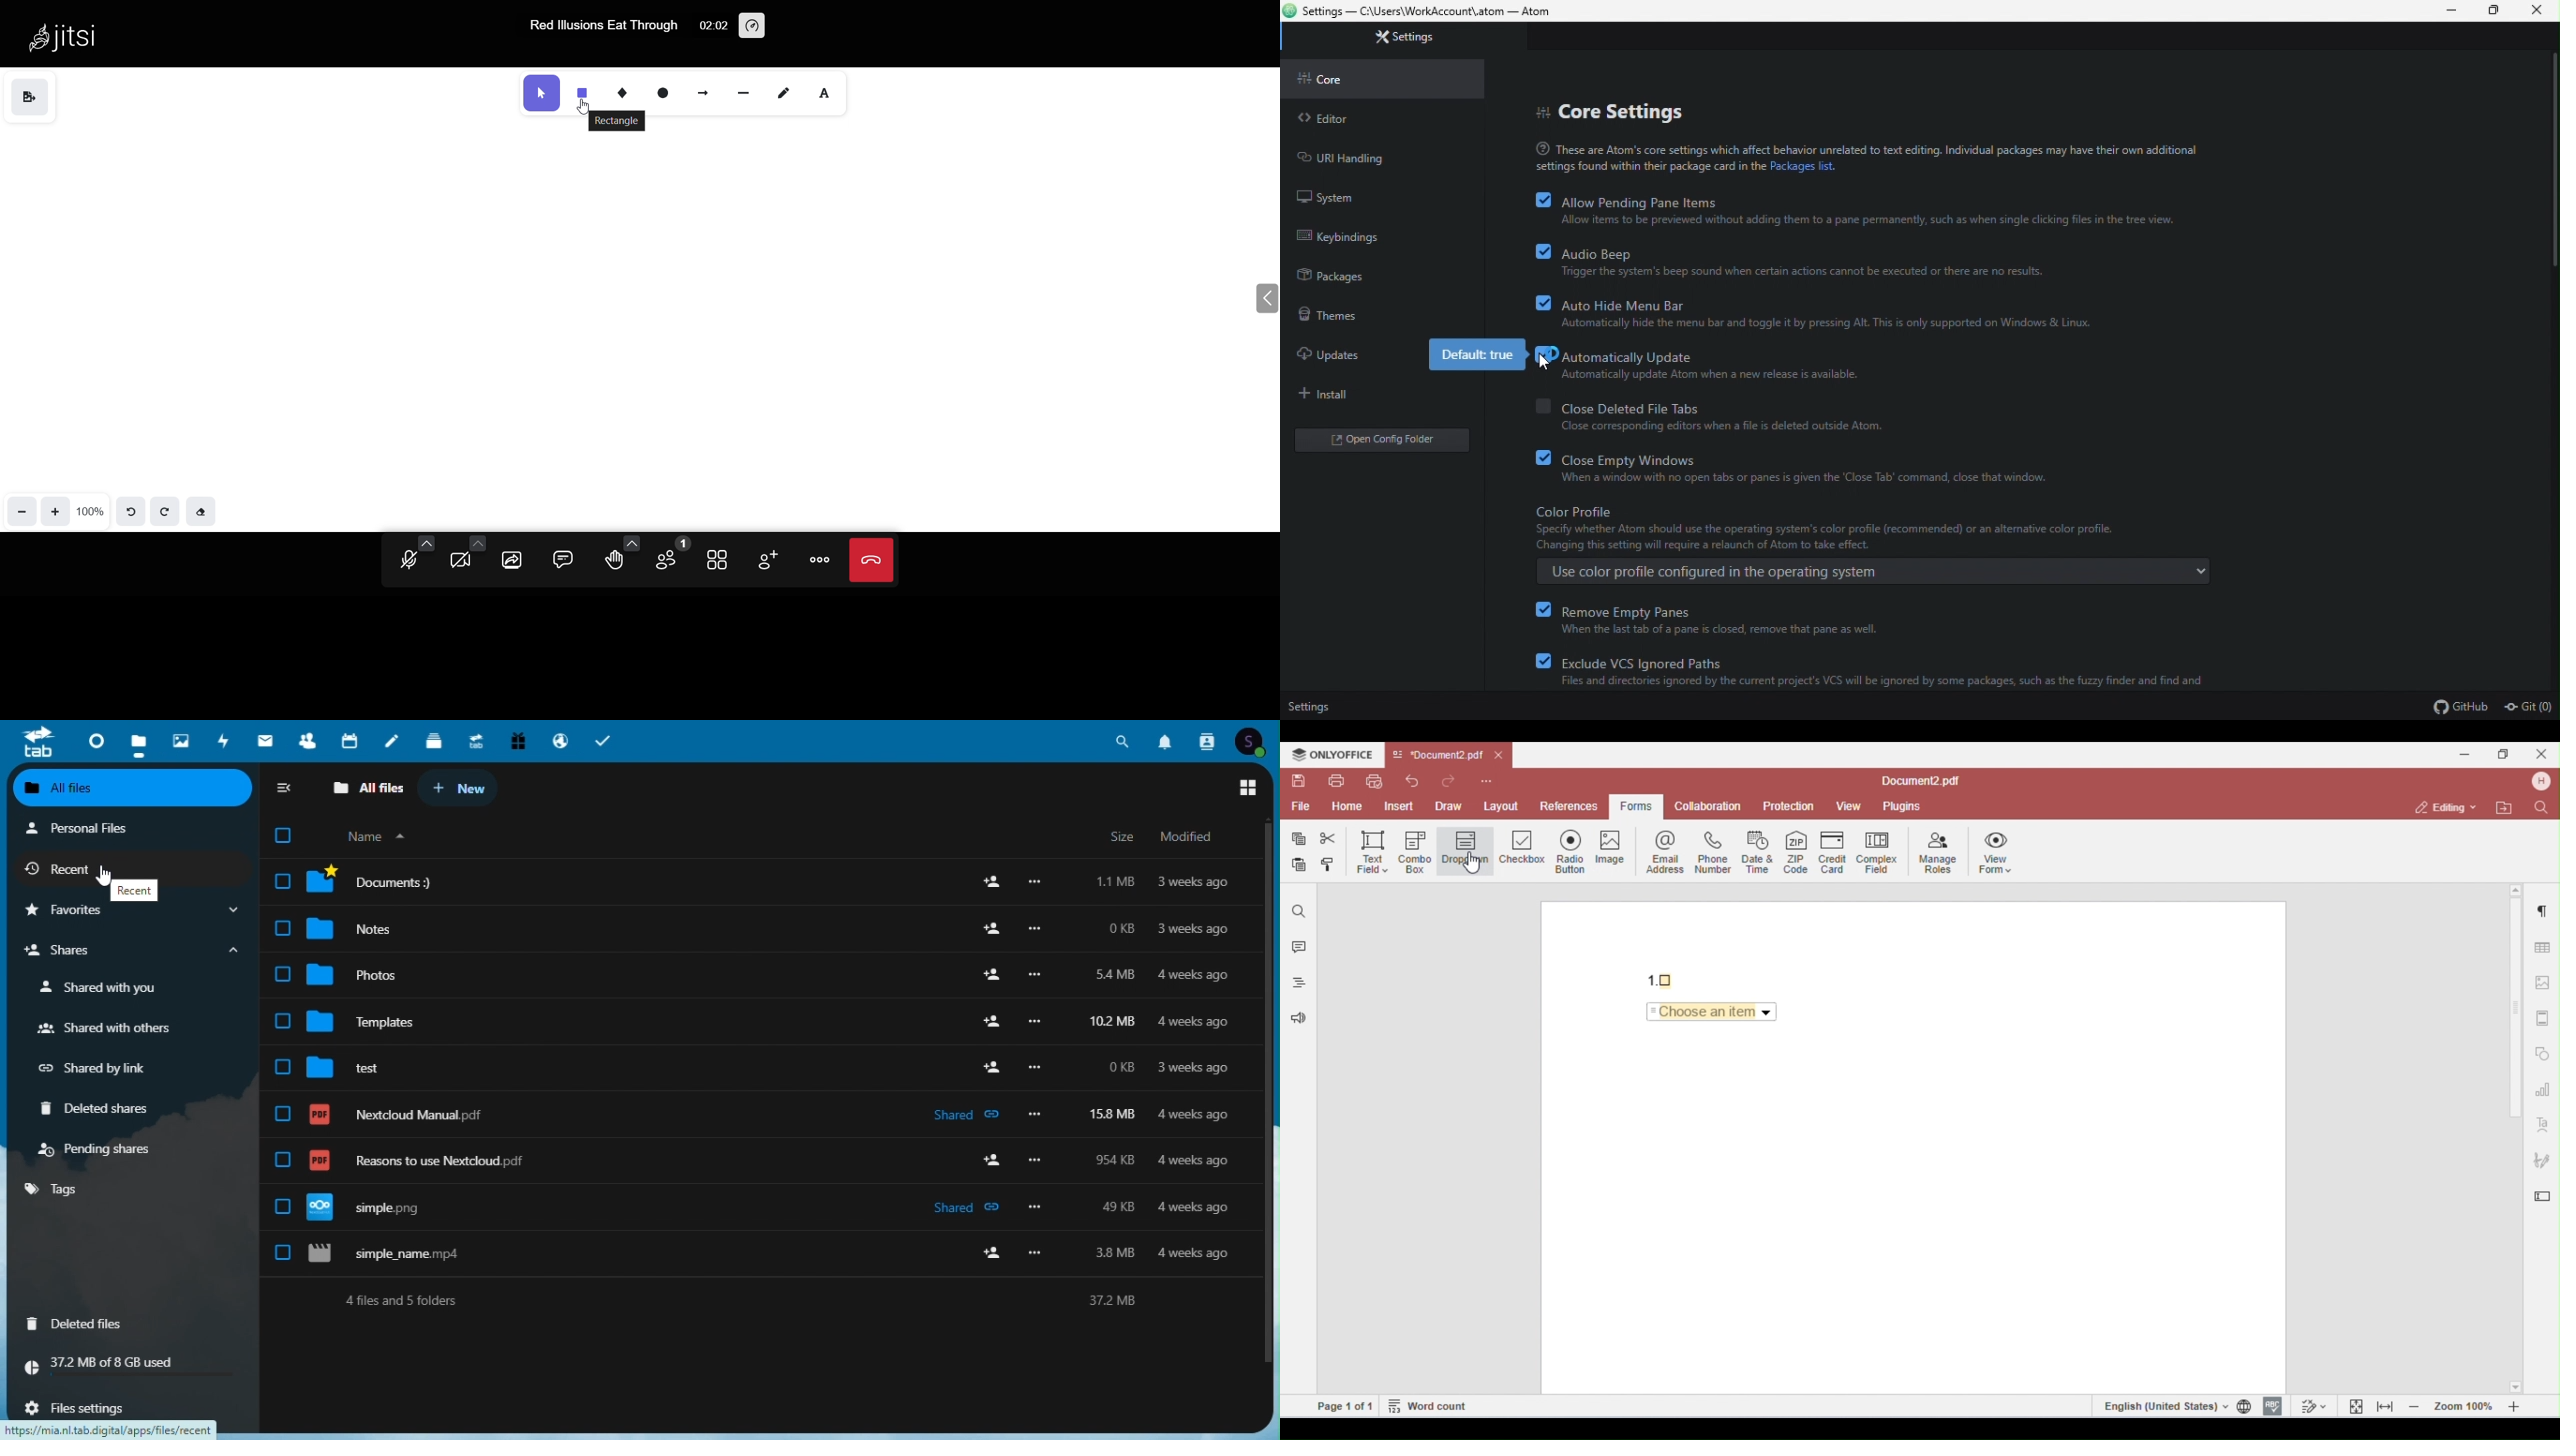 The image size is (2576, 1456). What do you see at coordinates (1698, 366) in the screenshot?
I see `automatically updates(enabled)` at bounding box center [1698, 366].